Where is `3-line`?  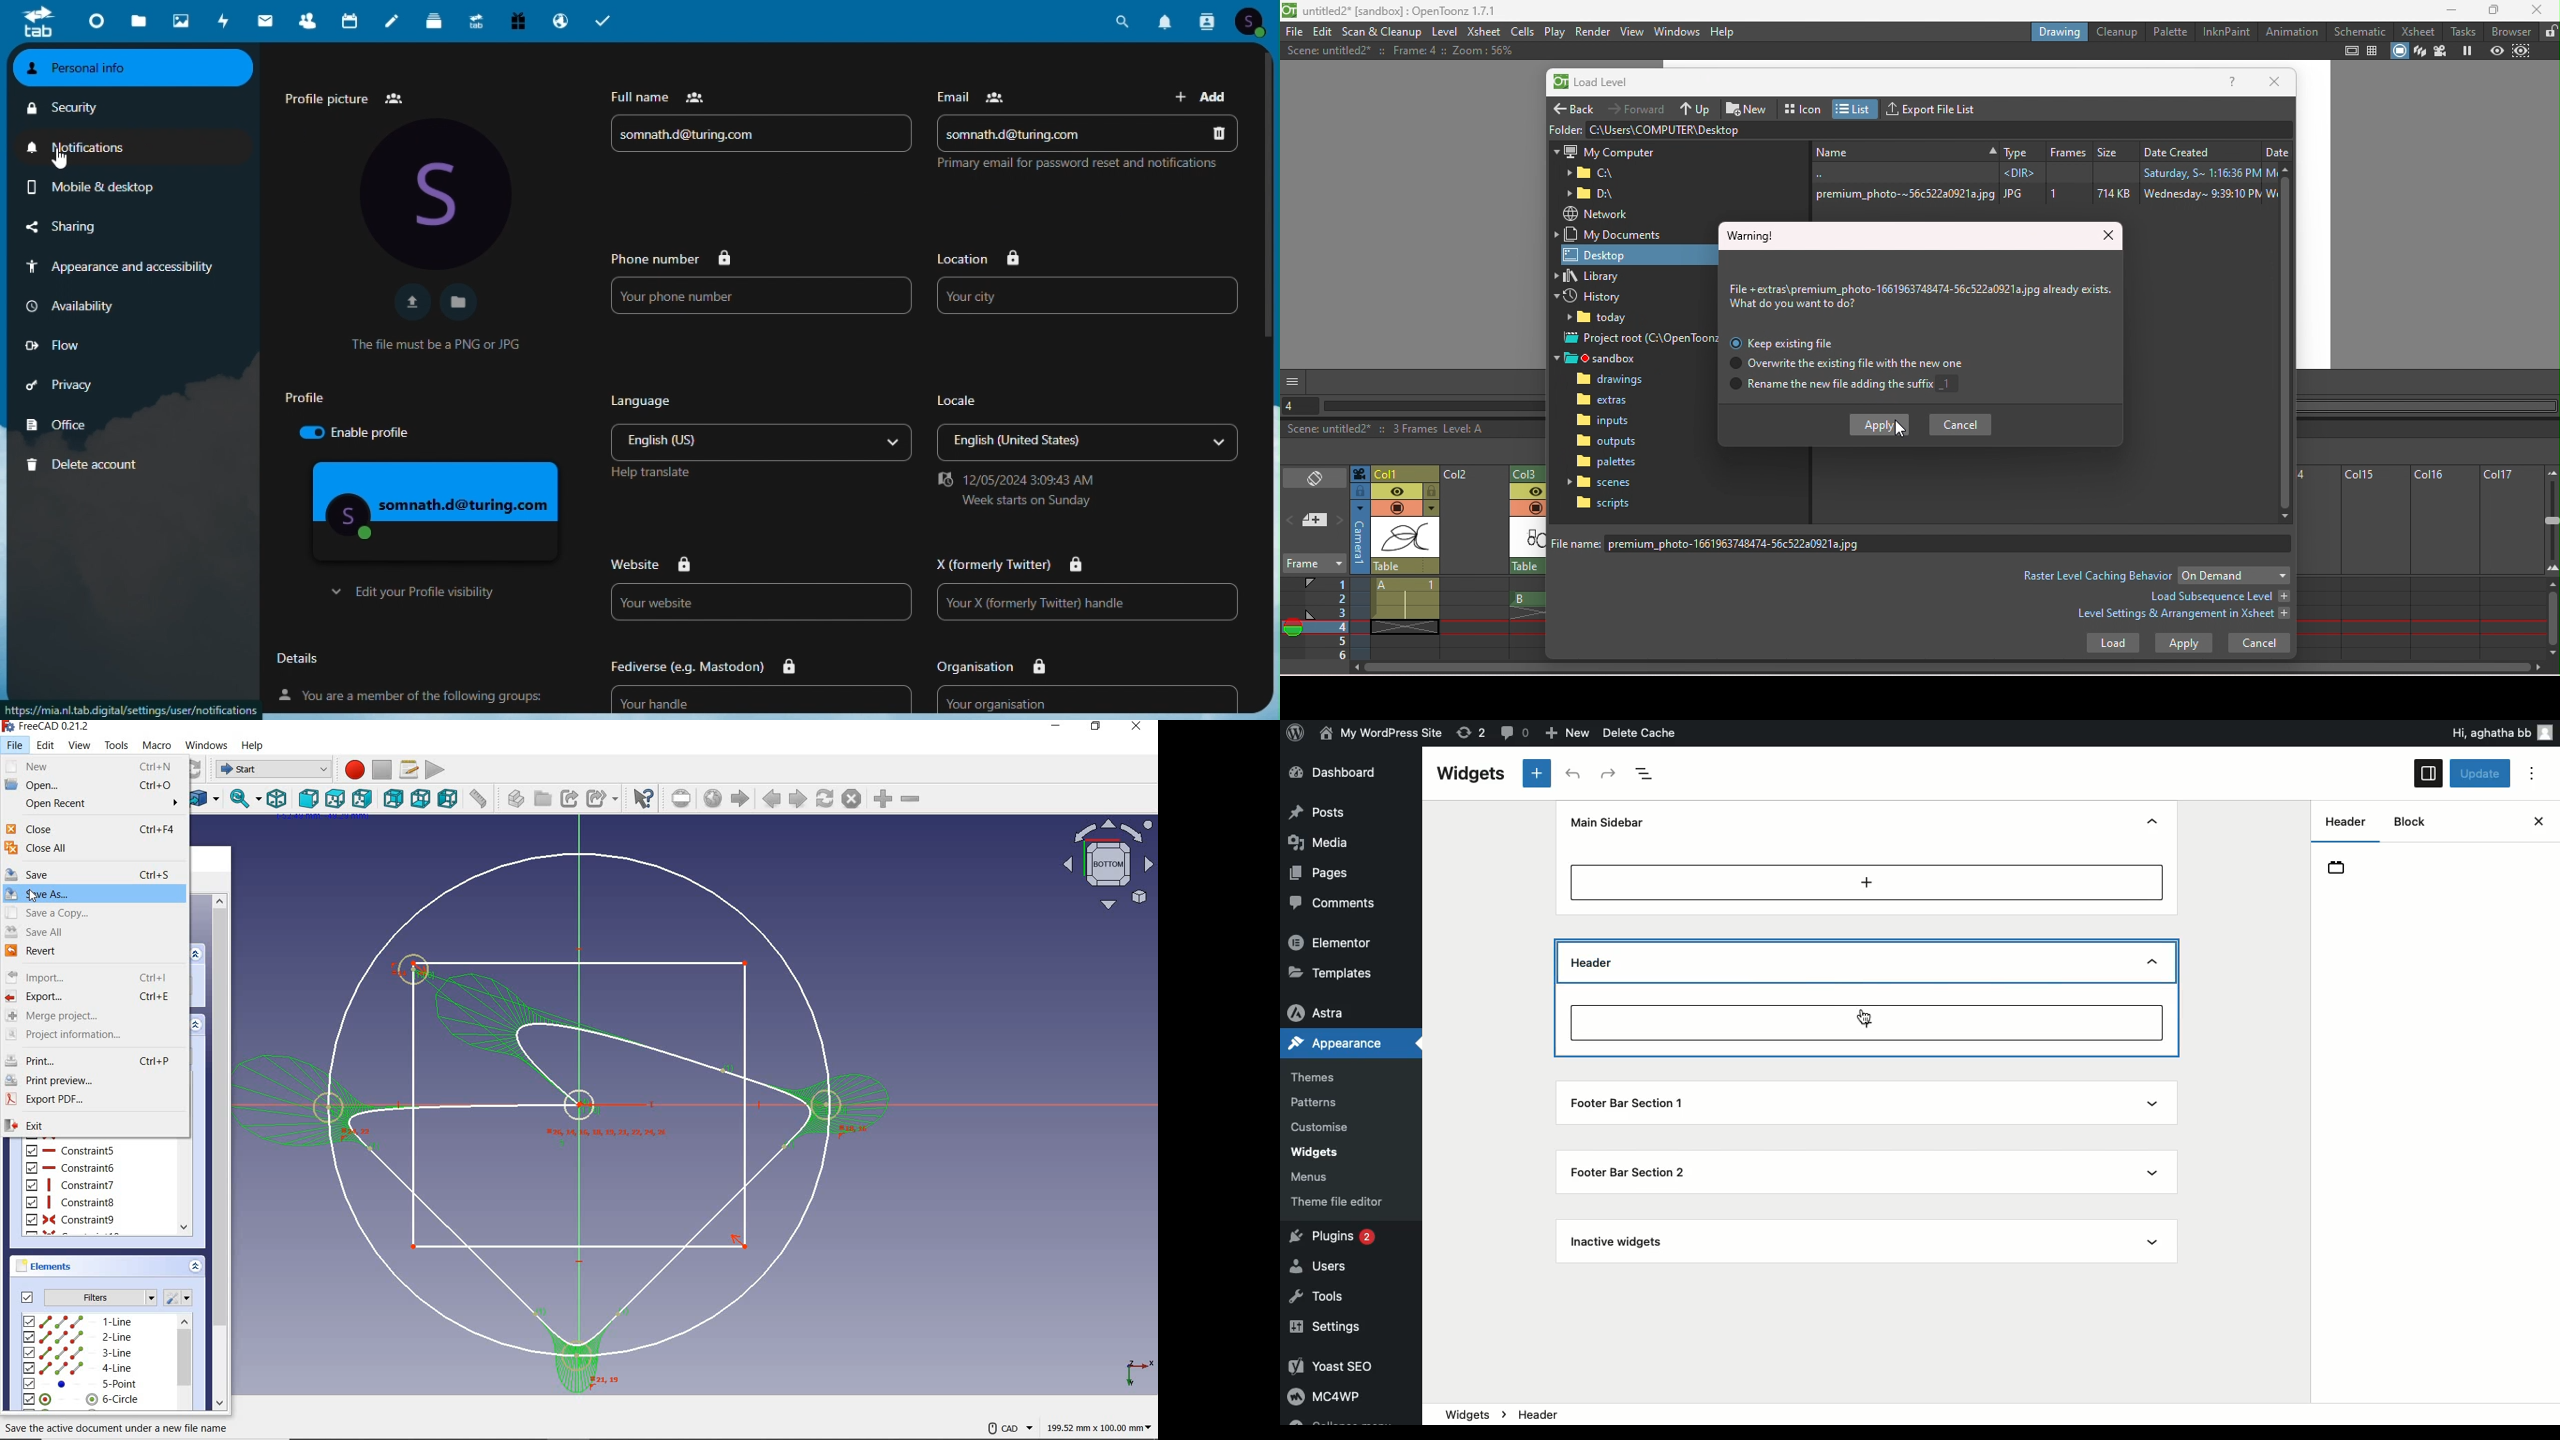
3-line is located at coordinates (78, 1353).